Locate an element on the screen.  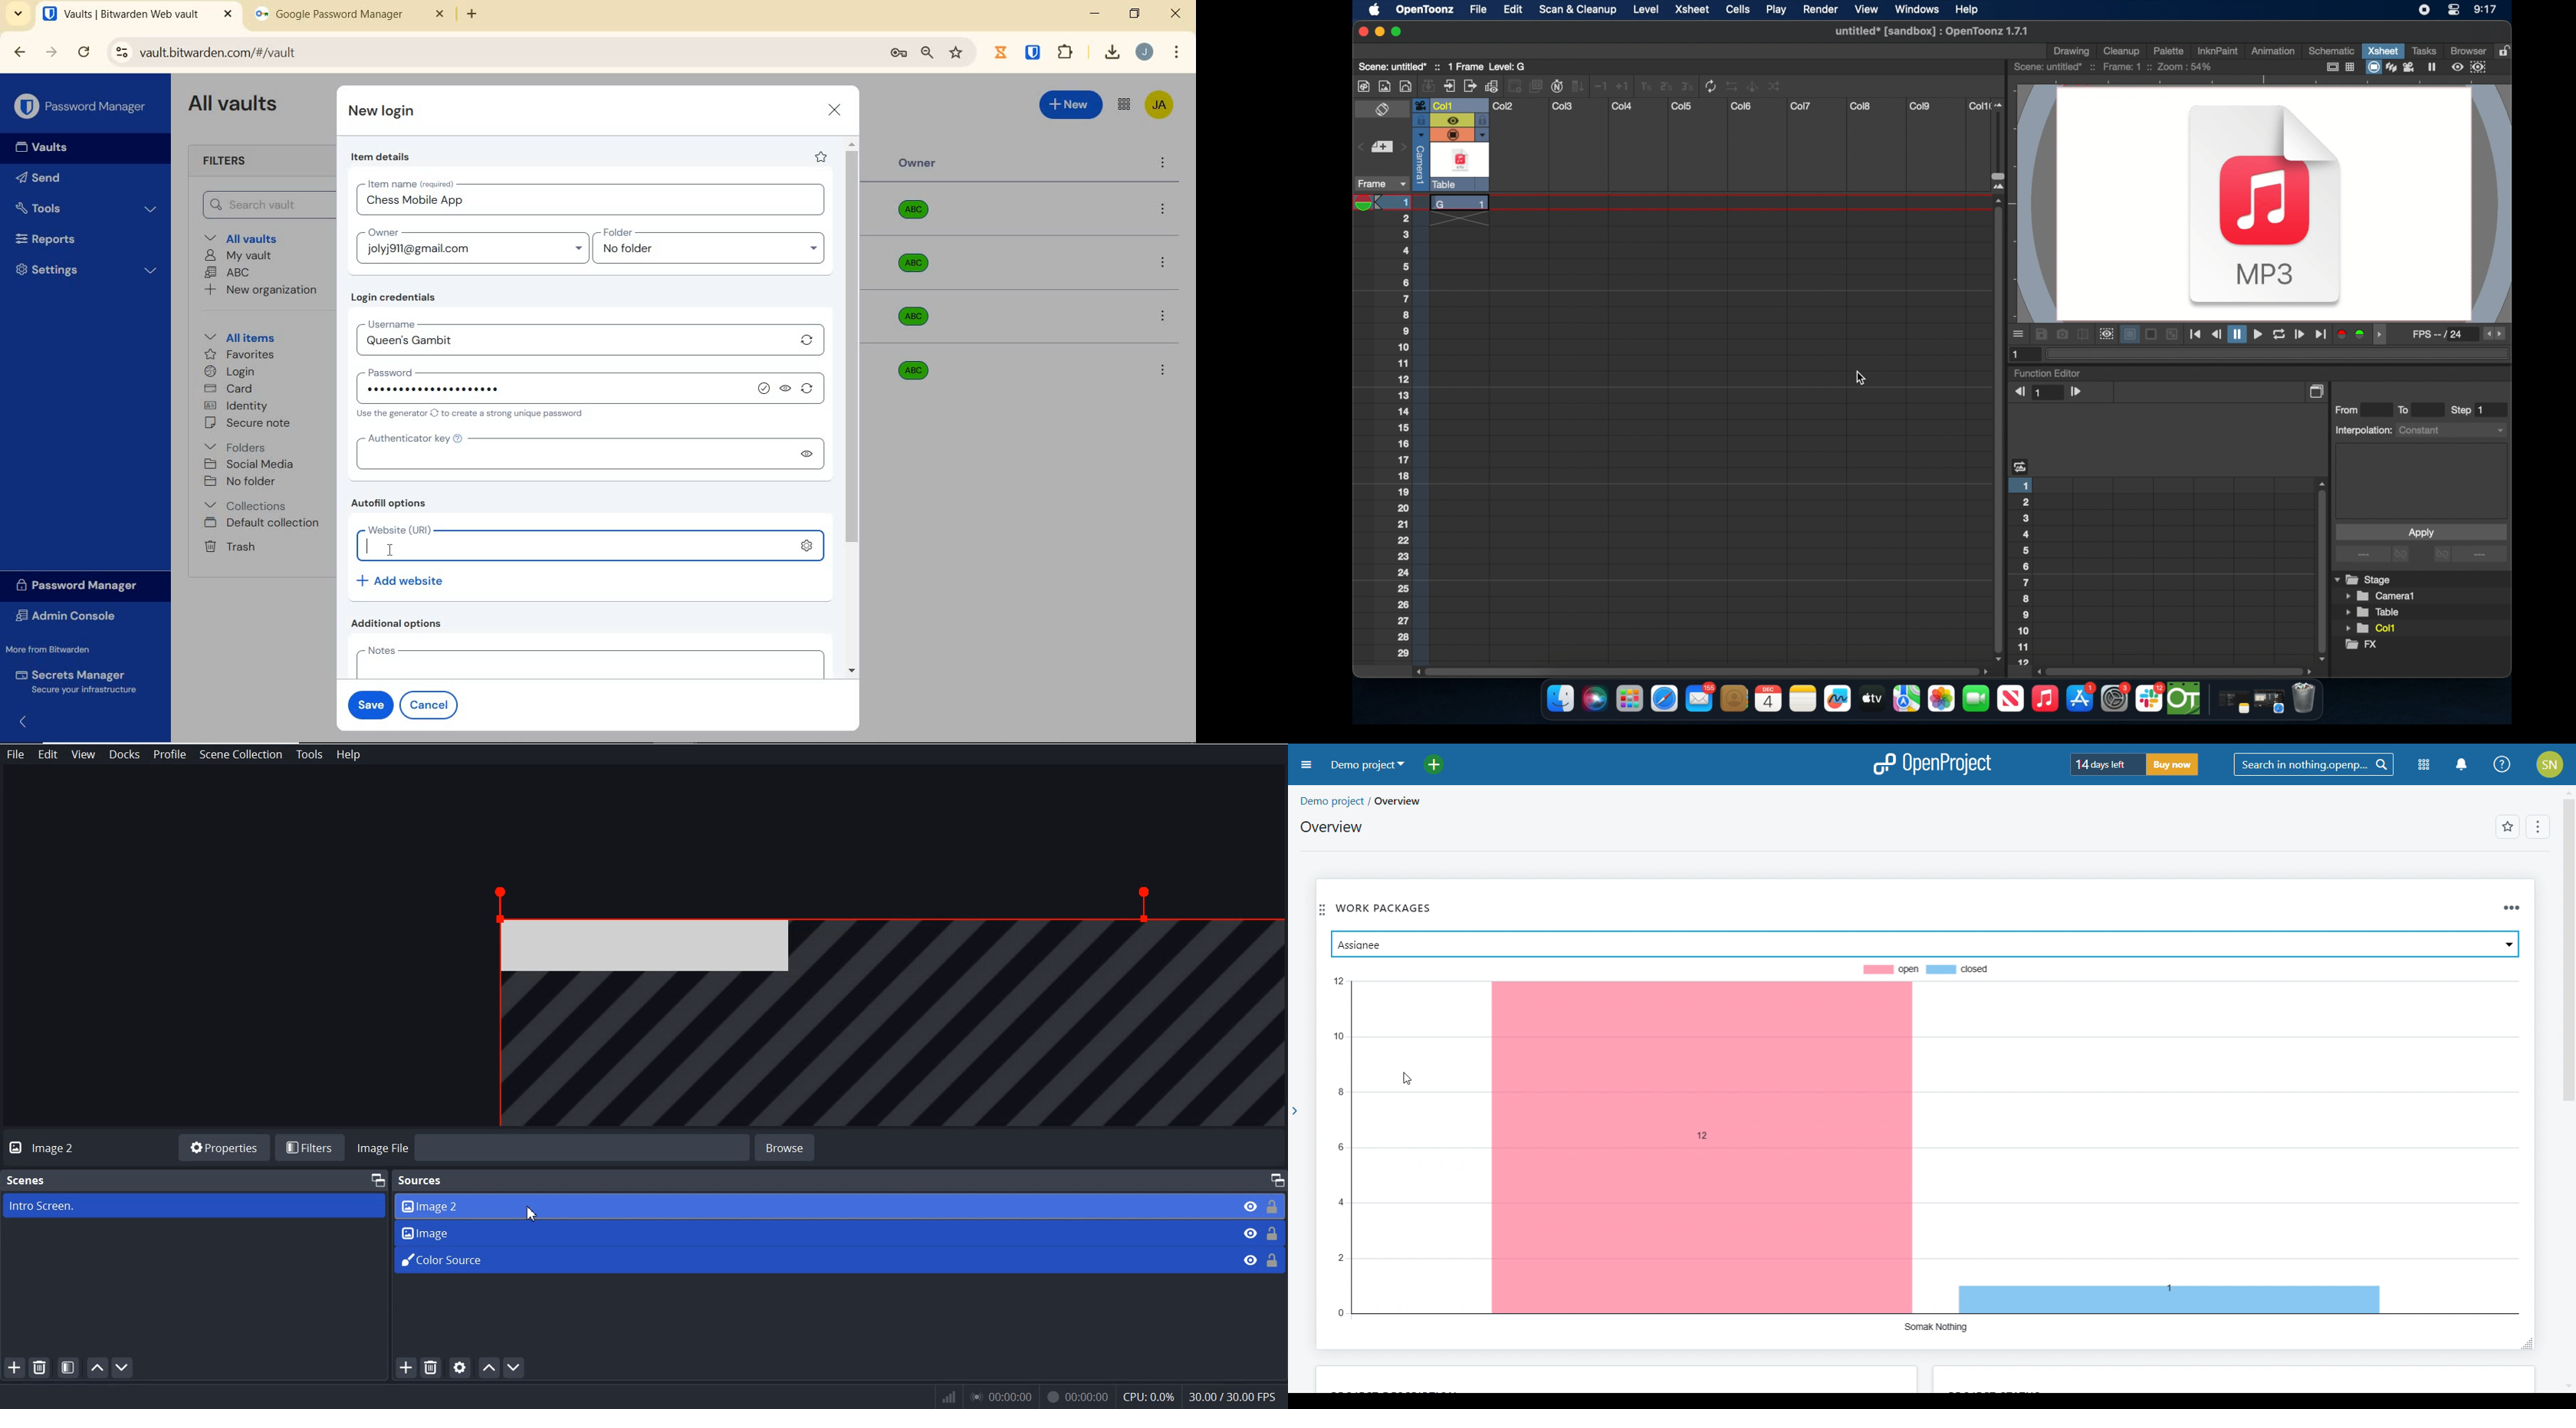
Move Scene down is located at coordinates (125, 1367).